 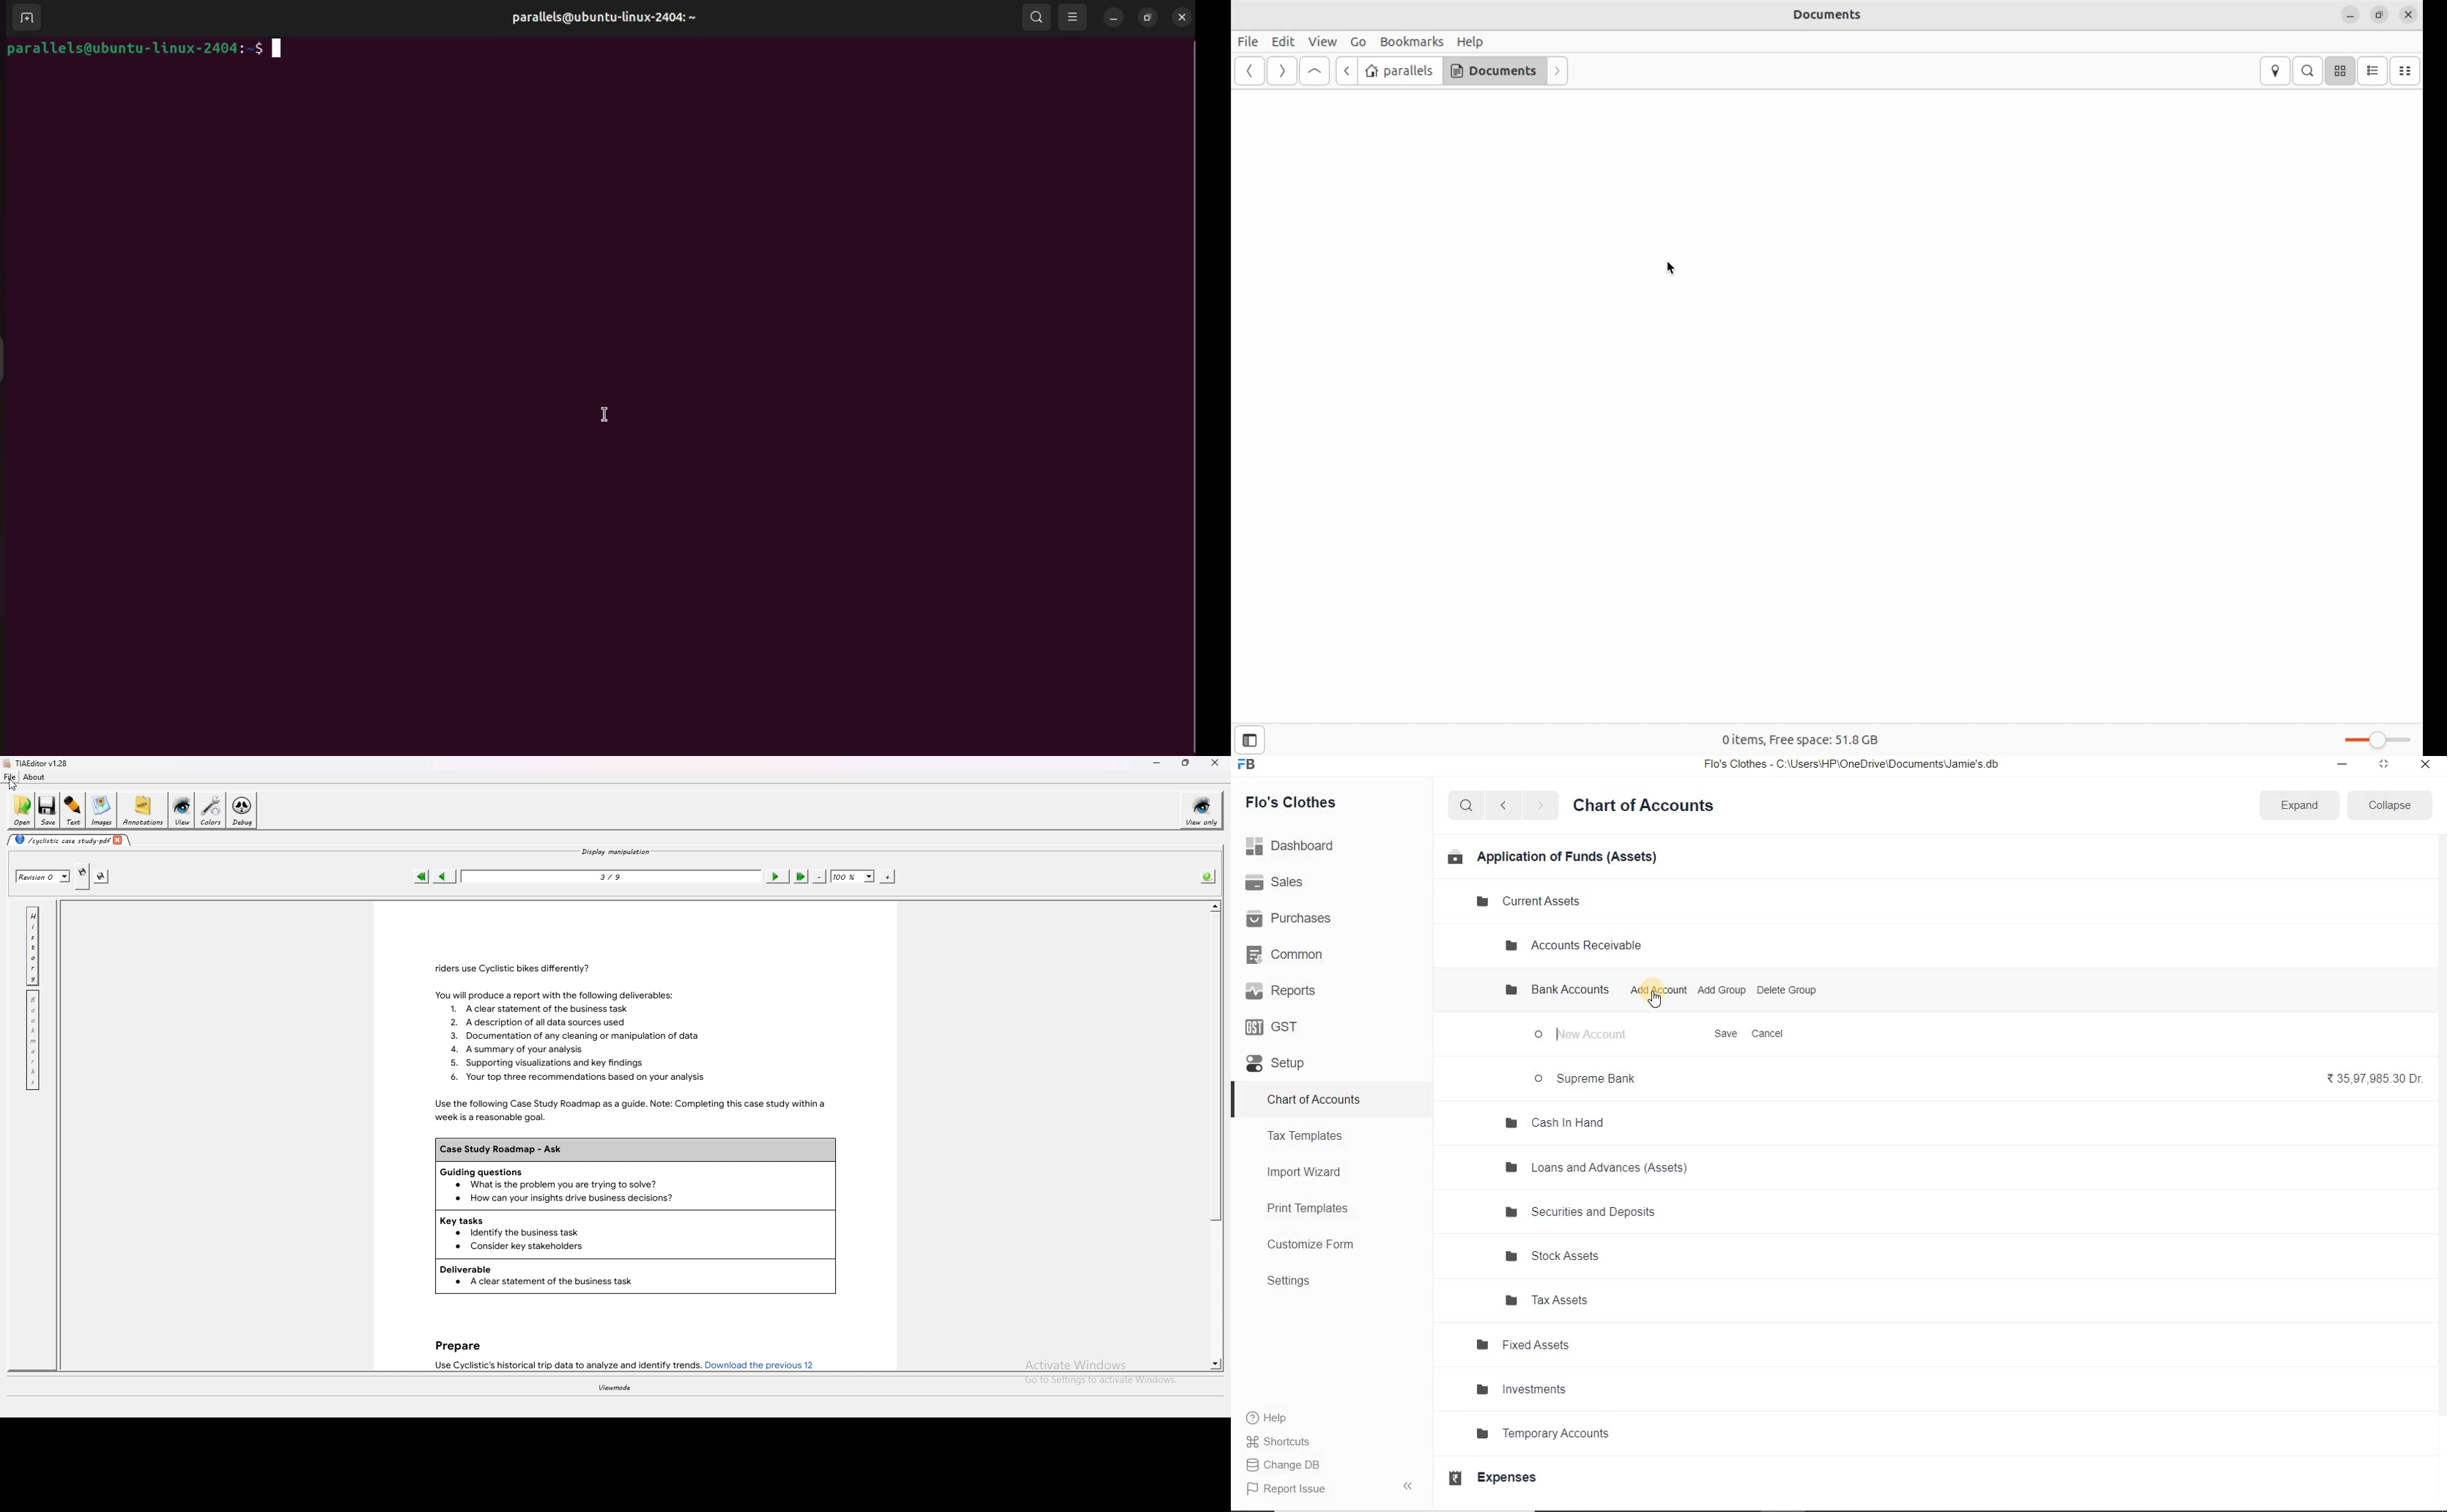 I want to click on Collapse, so click(x=2390, y=805).